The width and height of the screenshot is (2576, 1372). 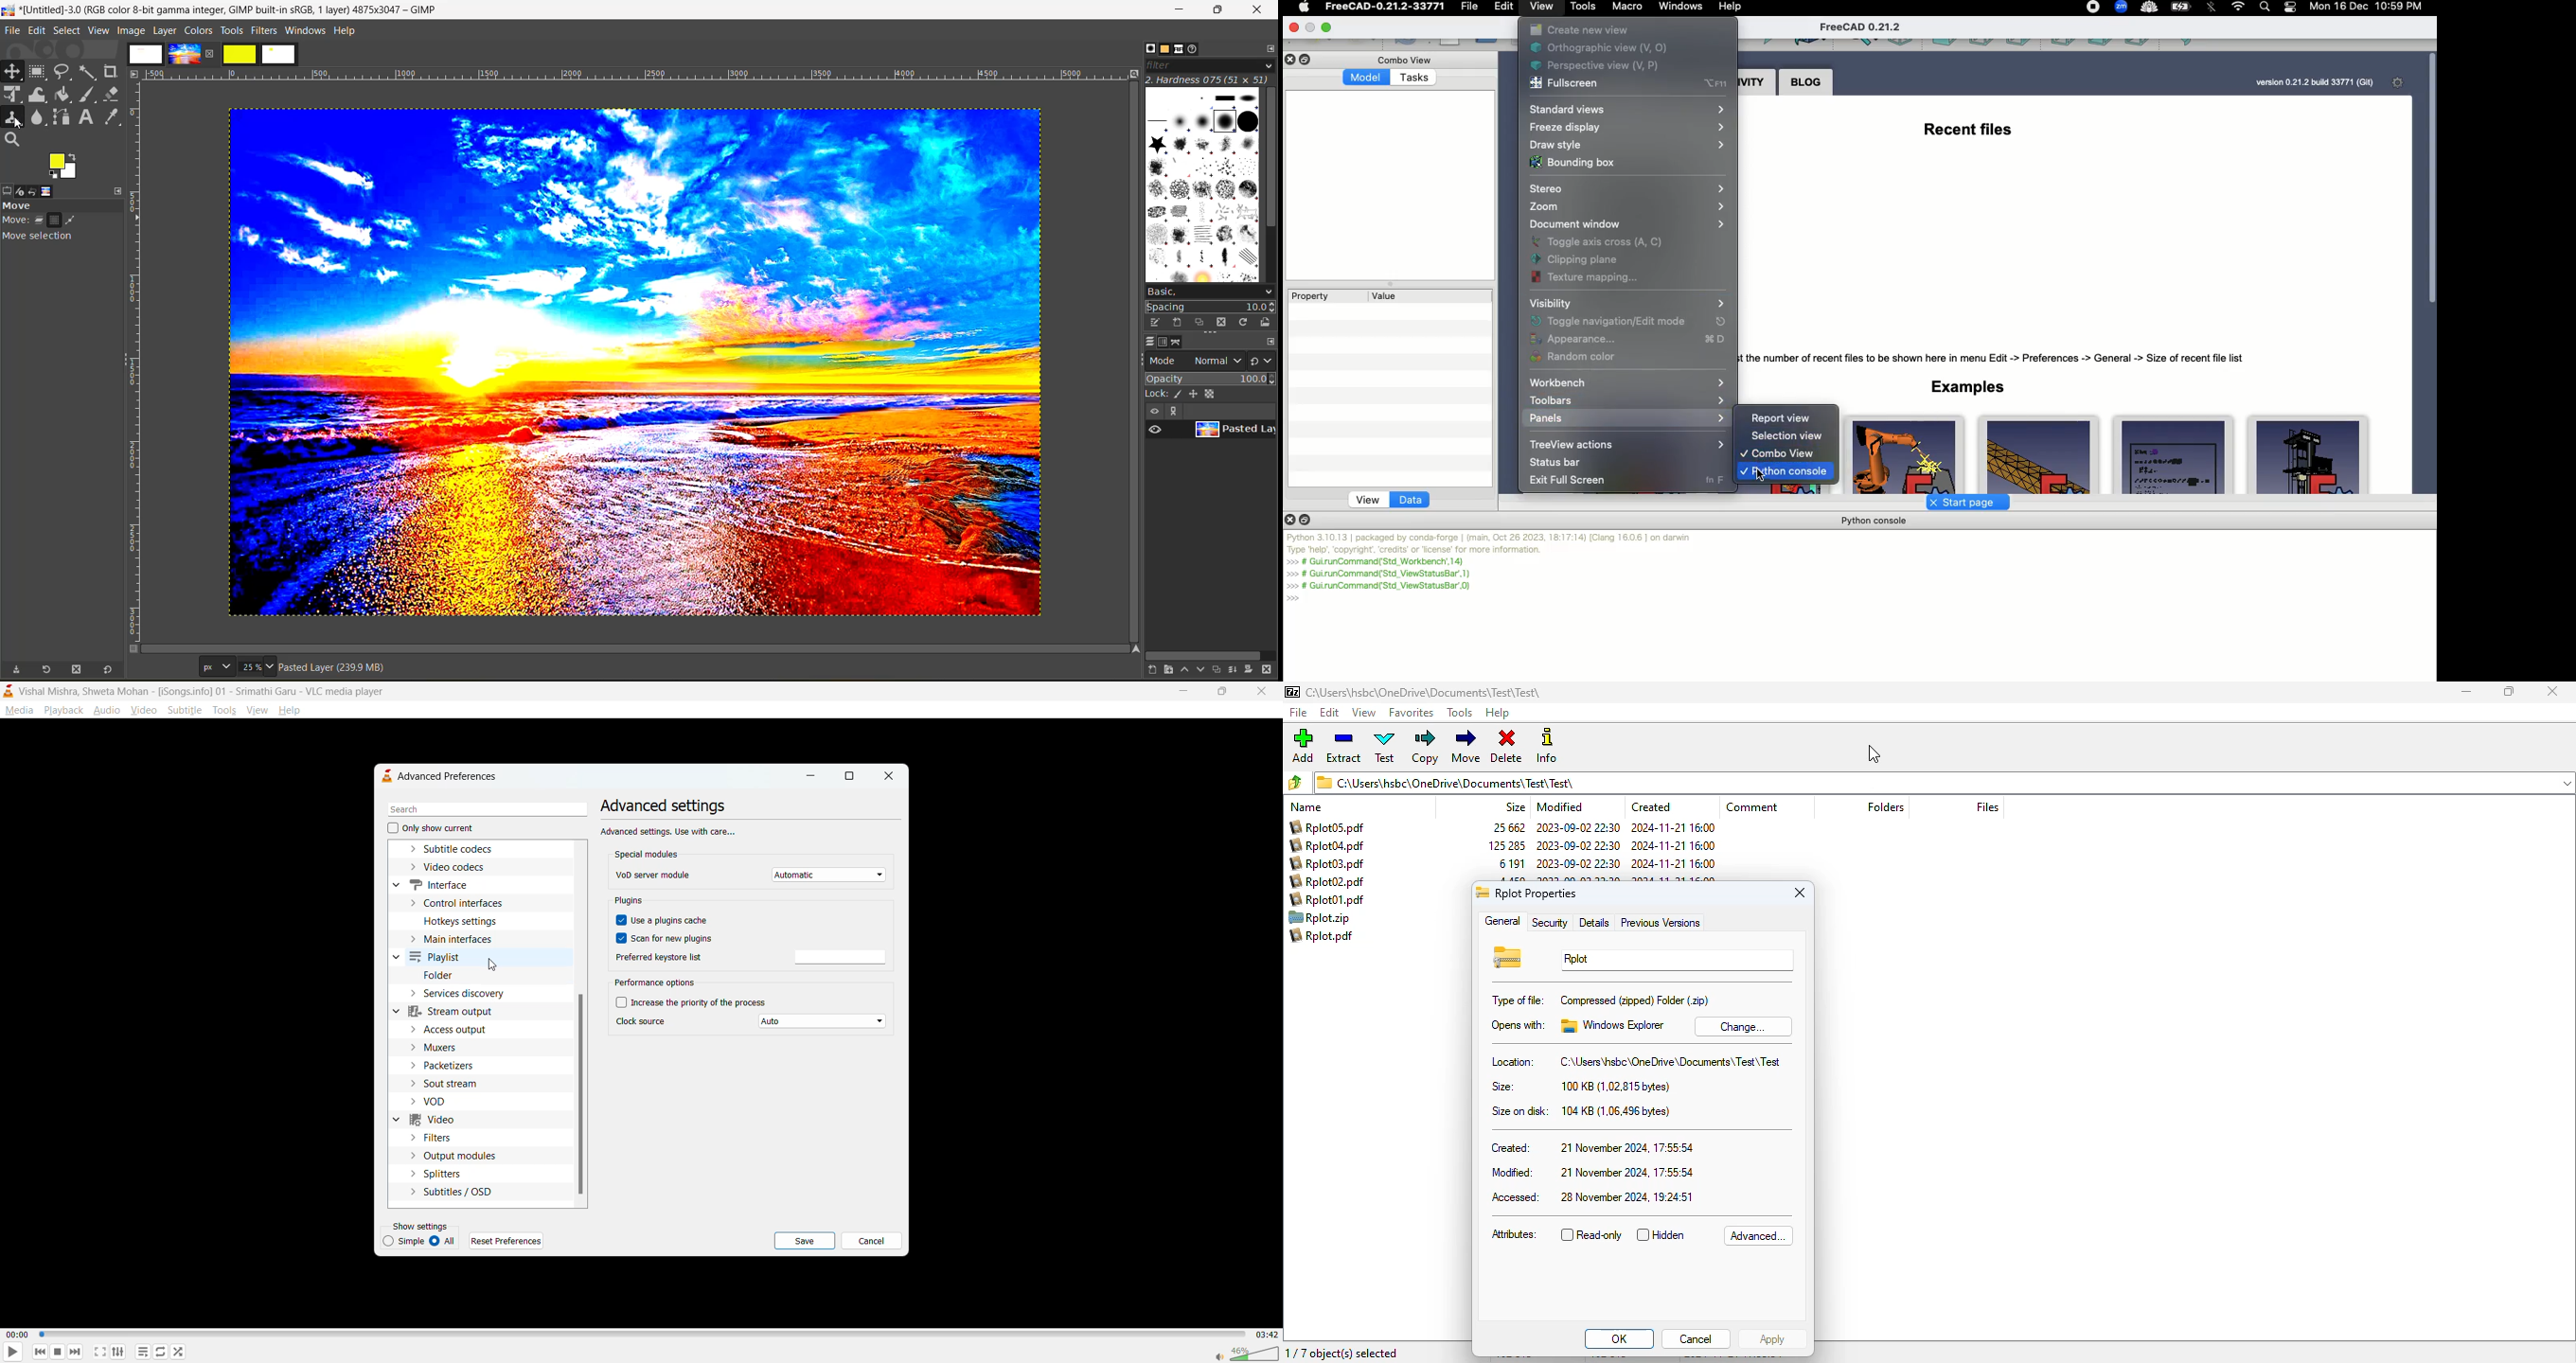 What do you see at coordinates (670, 830) in the screenshot?
I see `Advanced settings, Use with care...` at bounding box center [670, 830].